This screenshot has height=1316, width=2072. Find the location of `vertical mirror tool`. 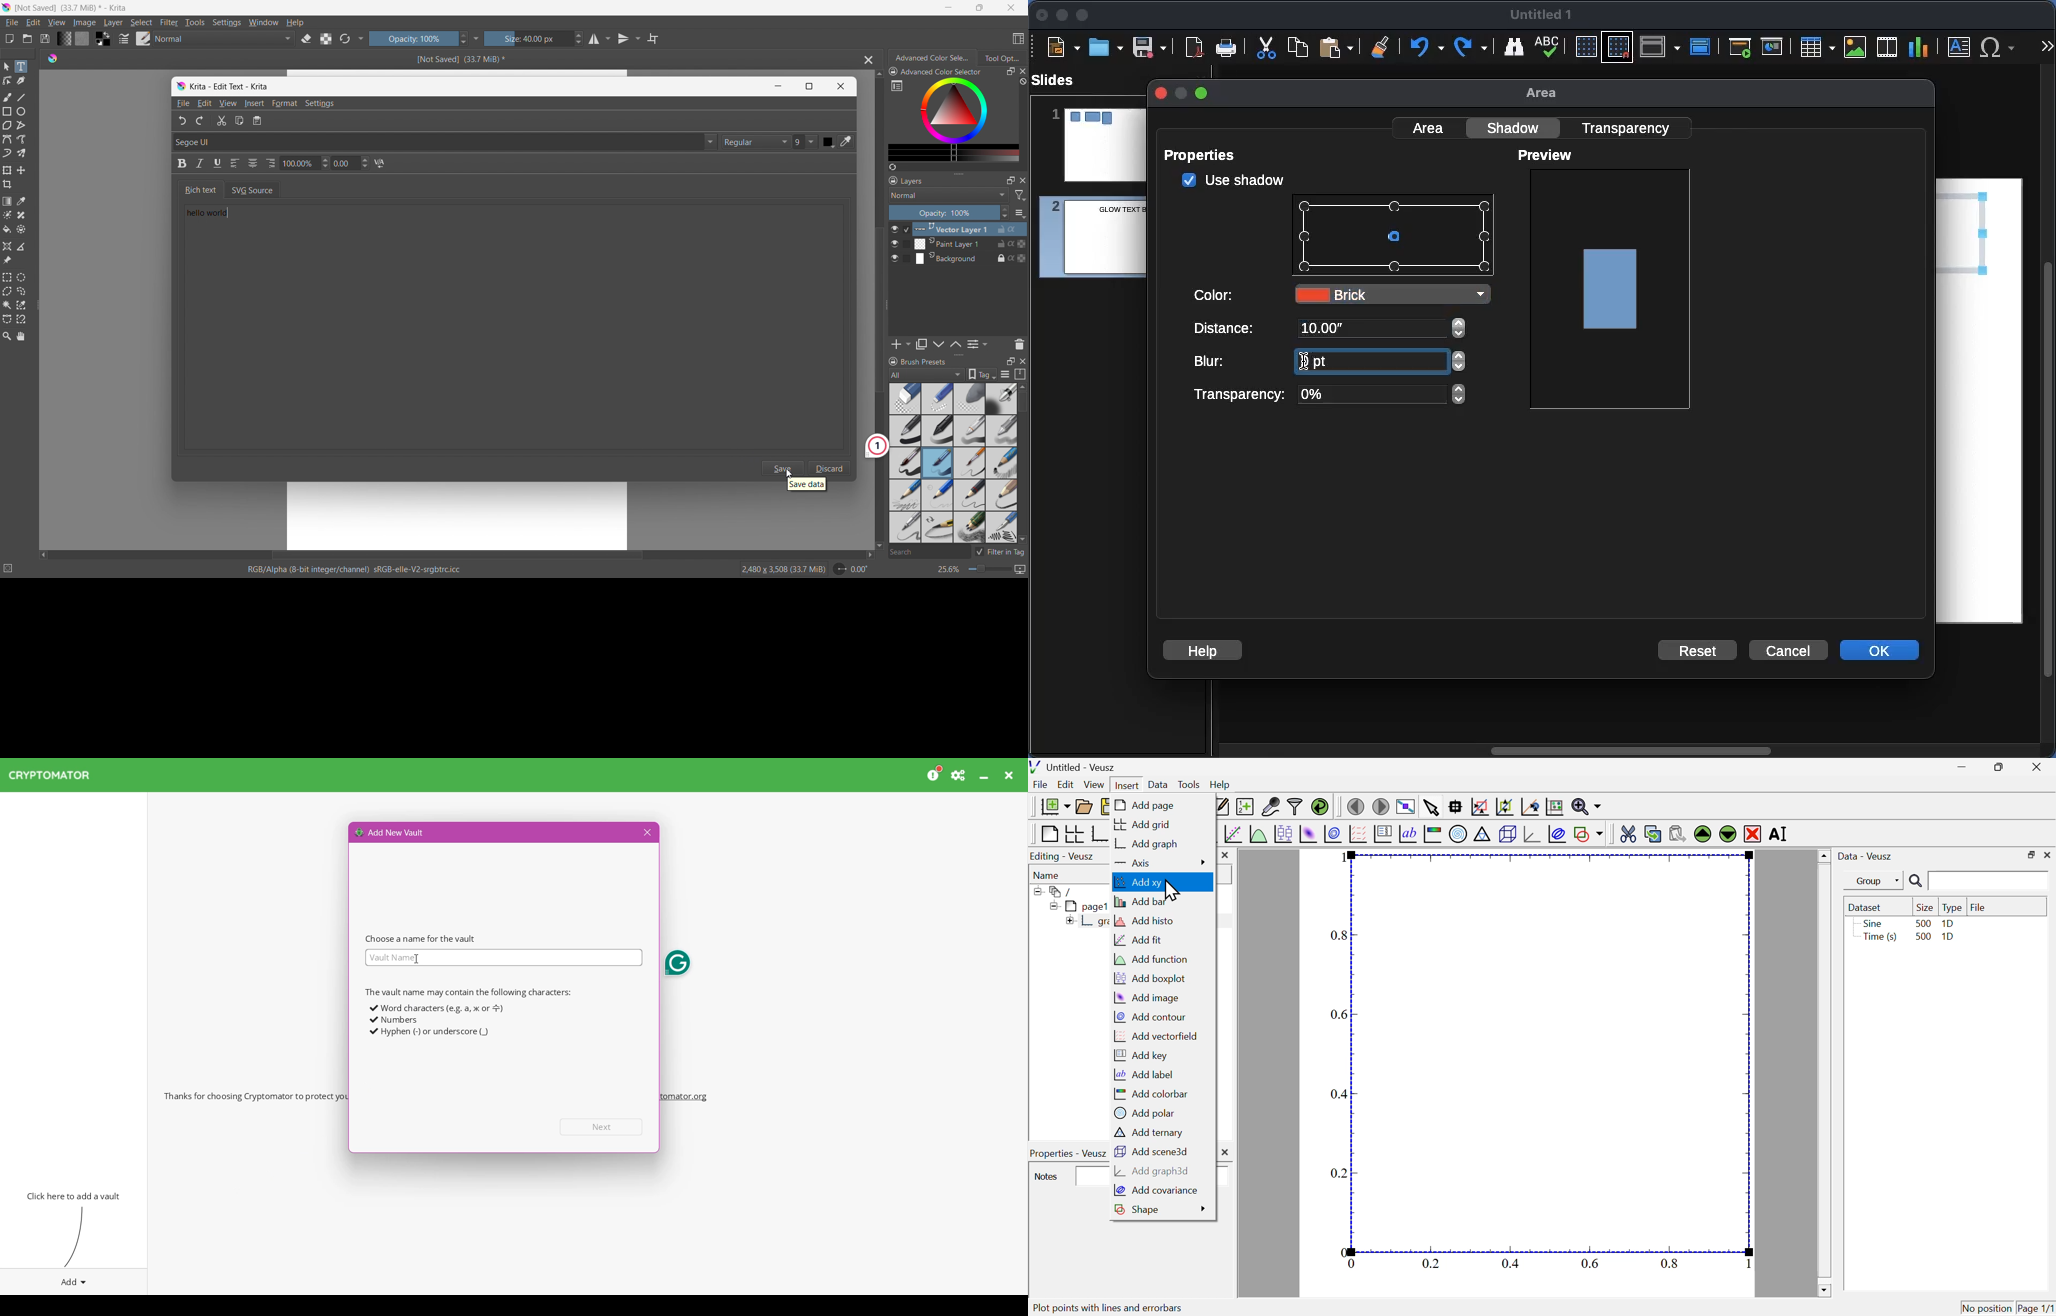

vertical mirror tool is located at coordinates (627, 39).